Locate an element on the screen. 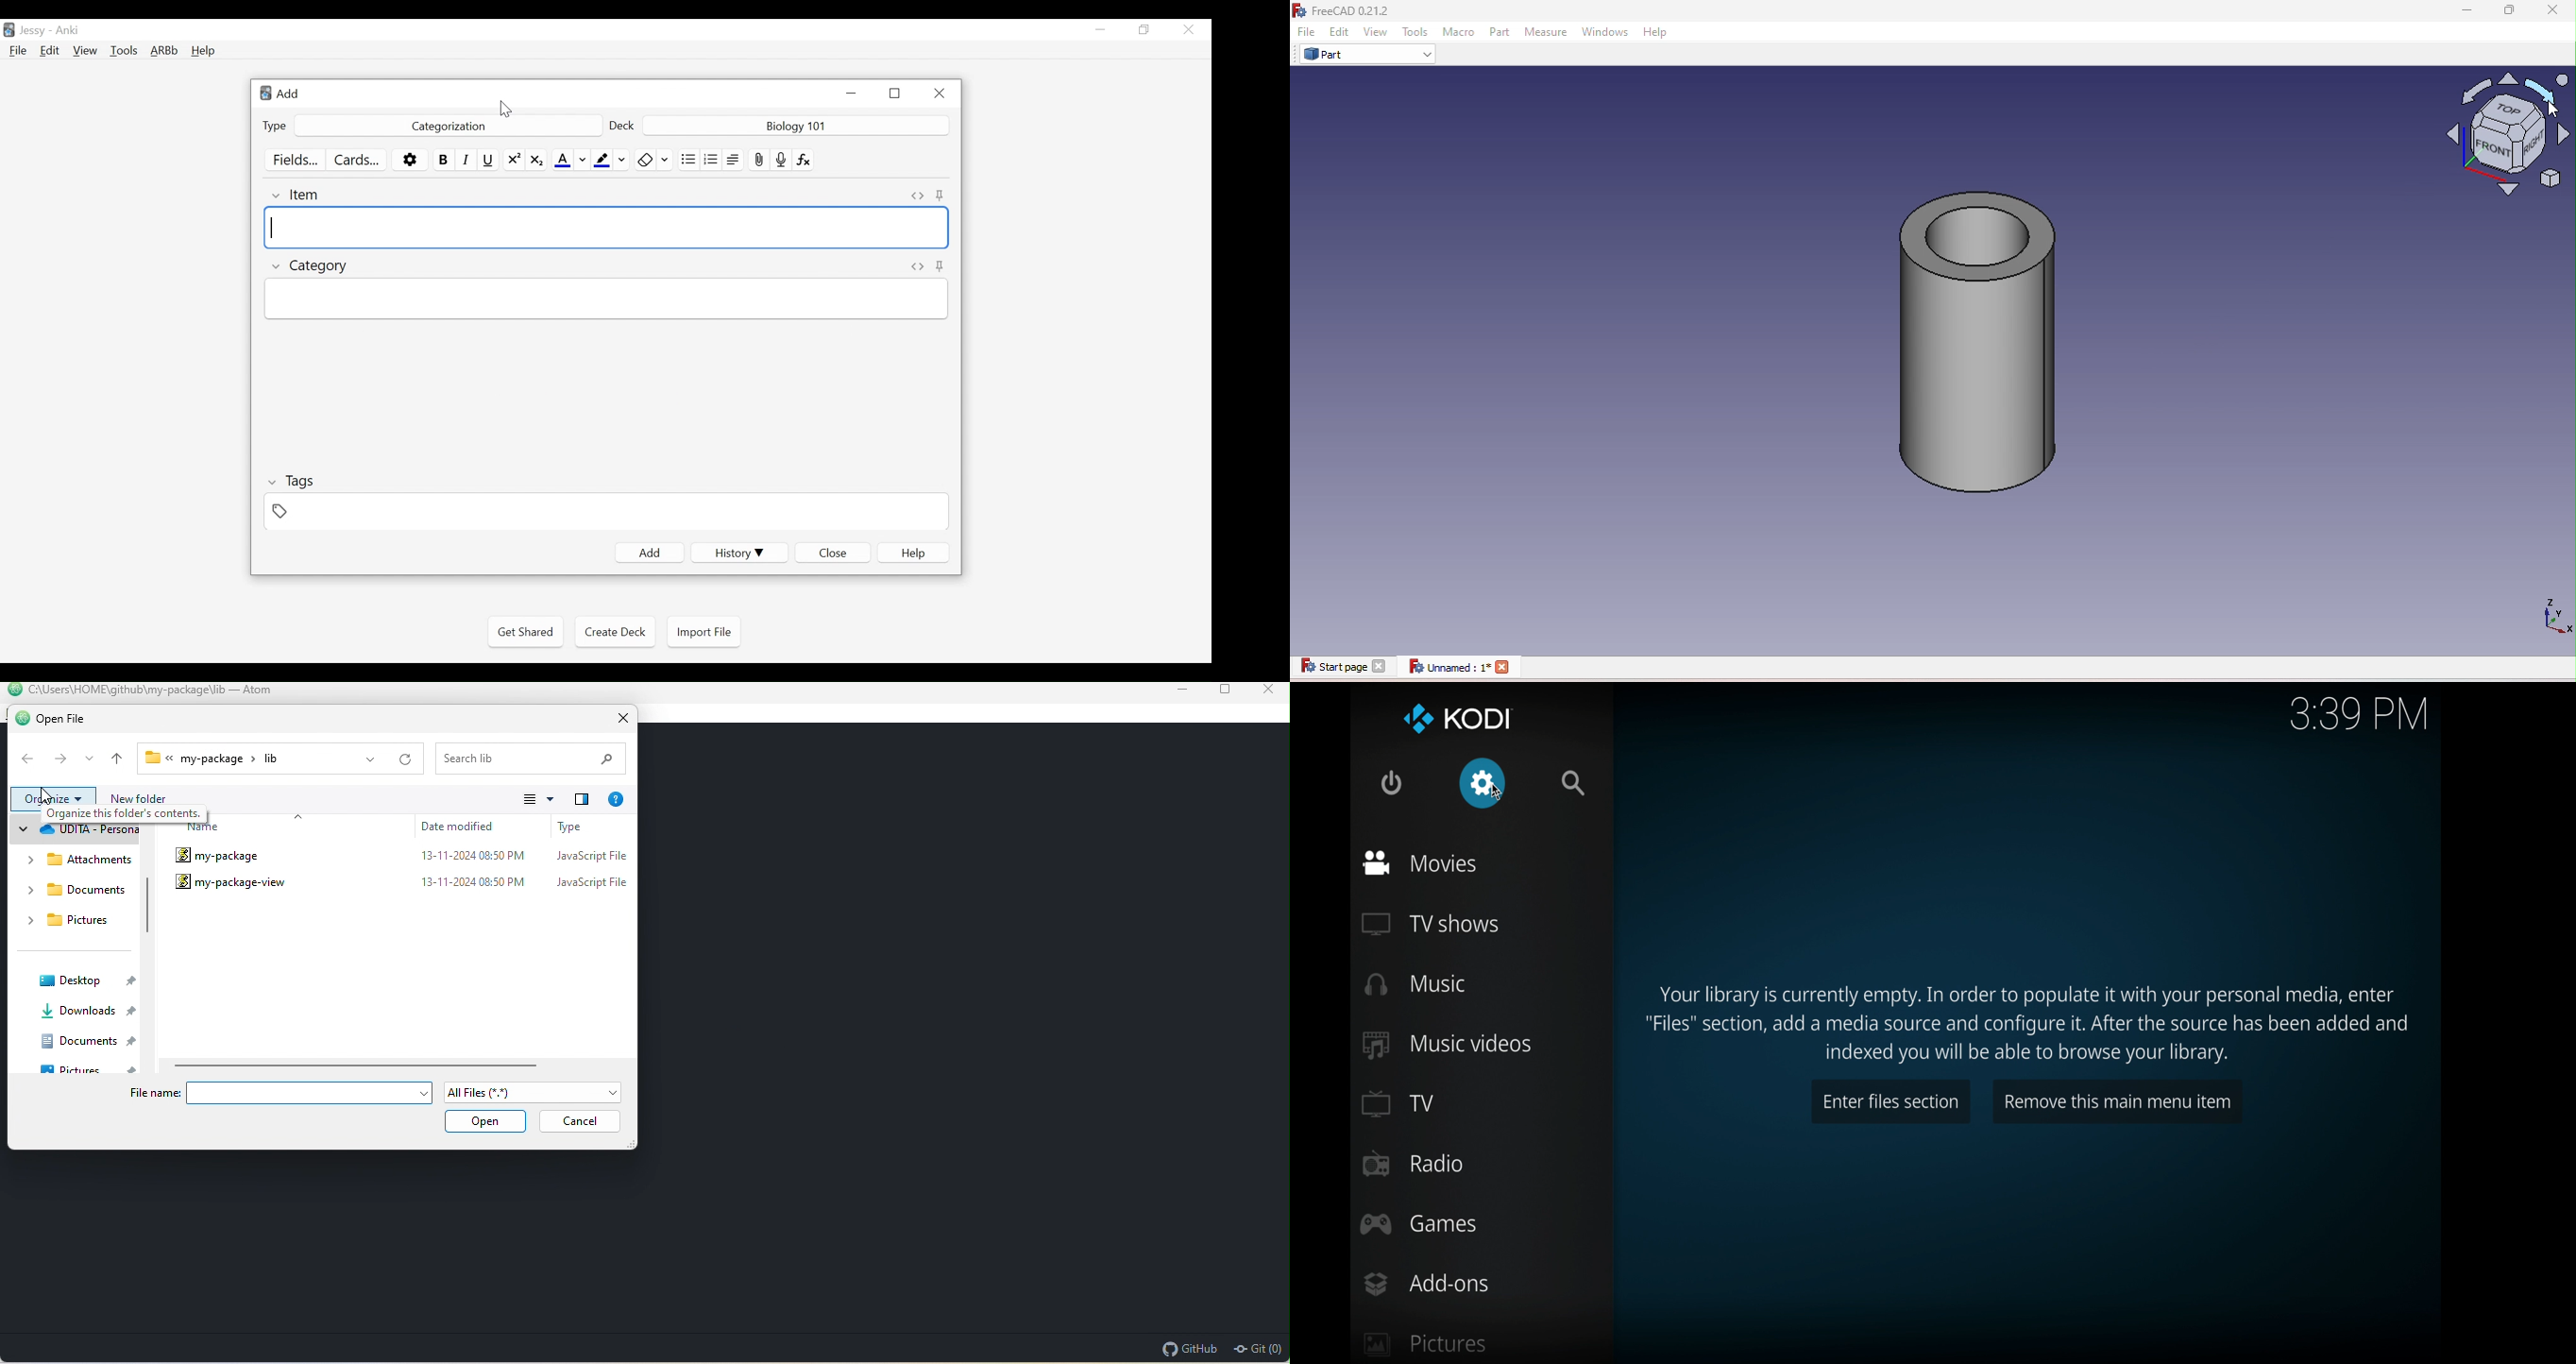 The height and width of the screenshot is (1372, 2576). quit kodi is located at coordinates (1391, 784).